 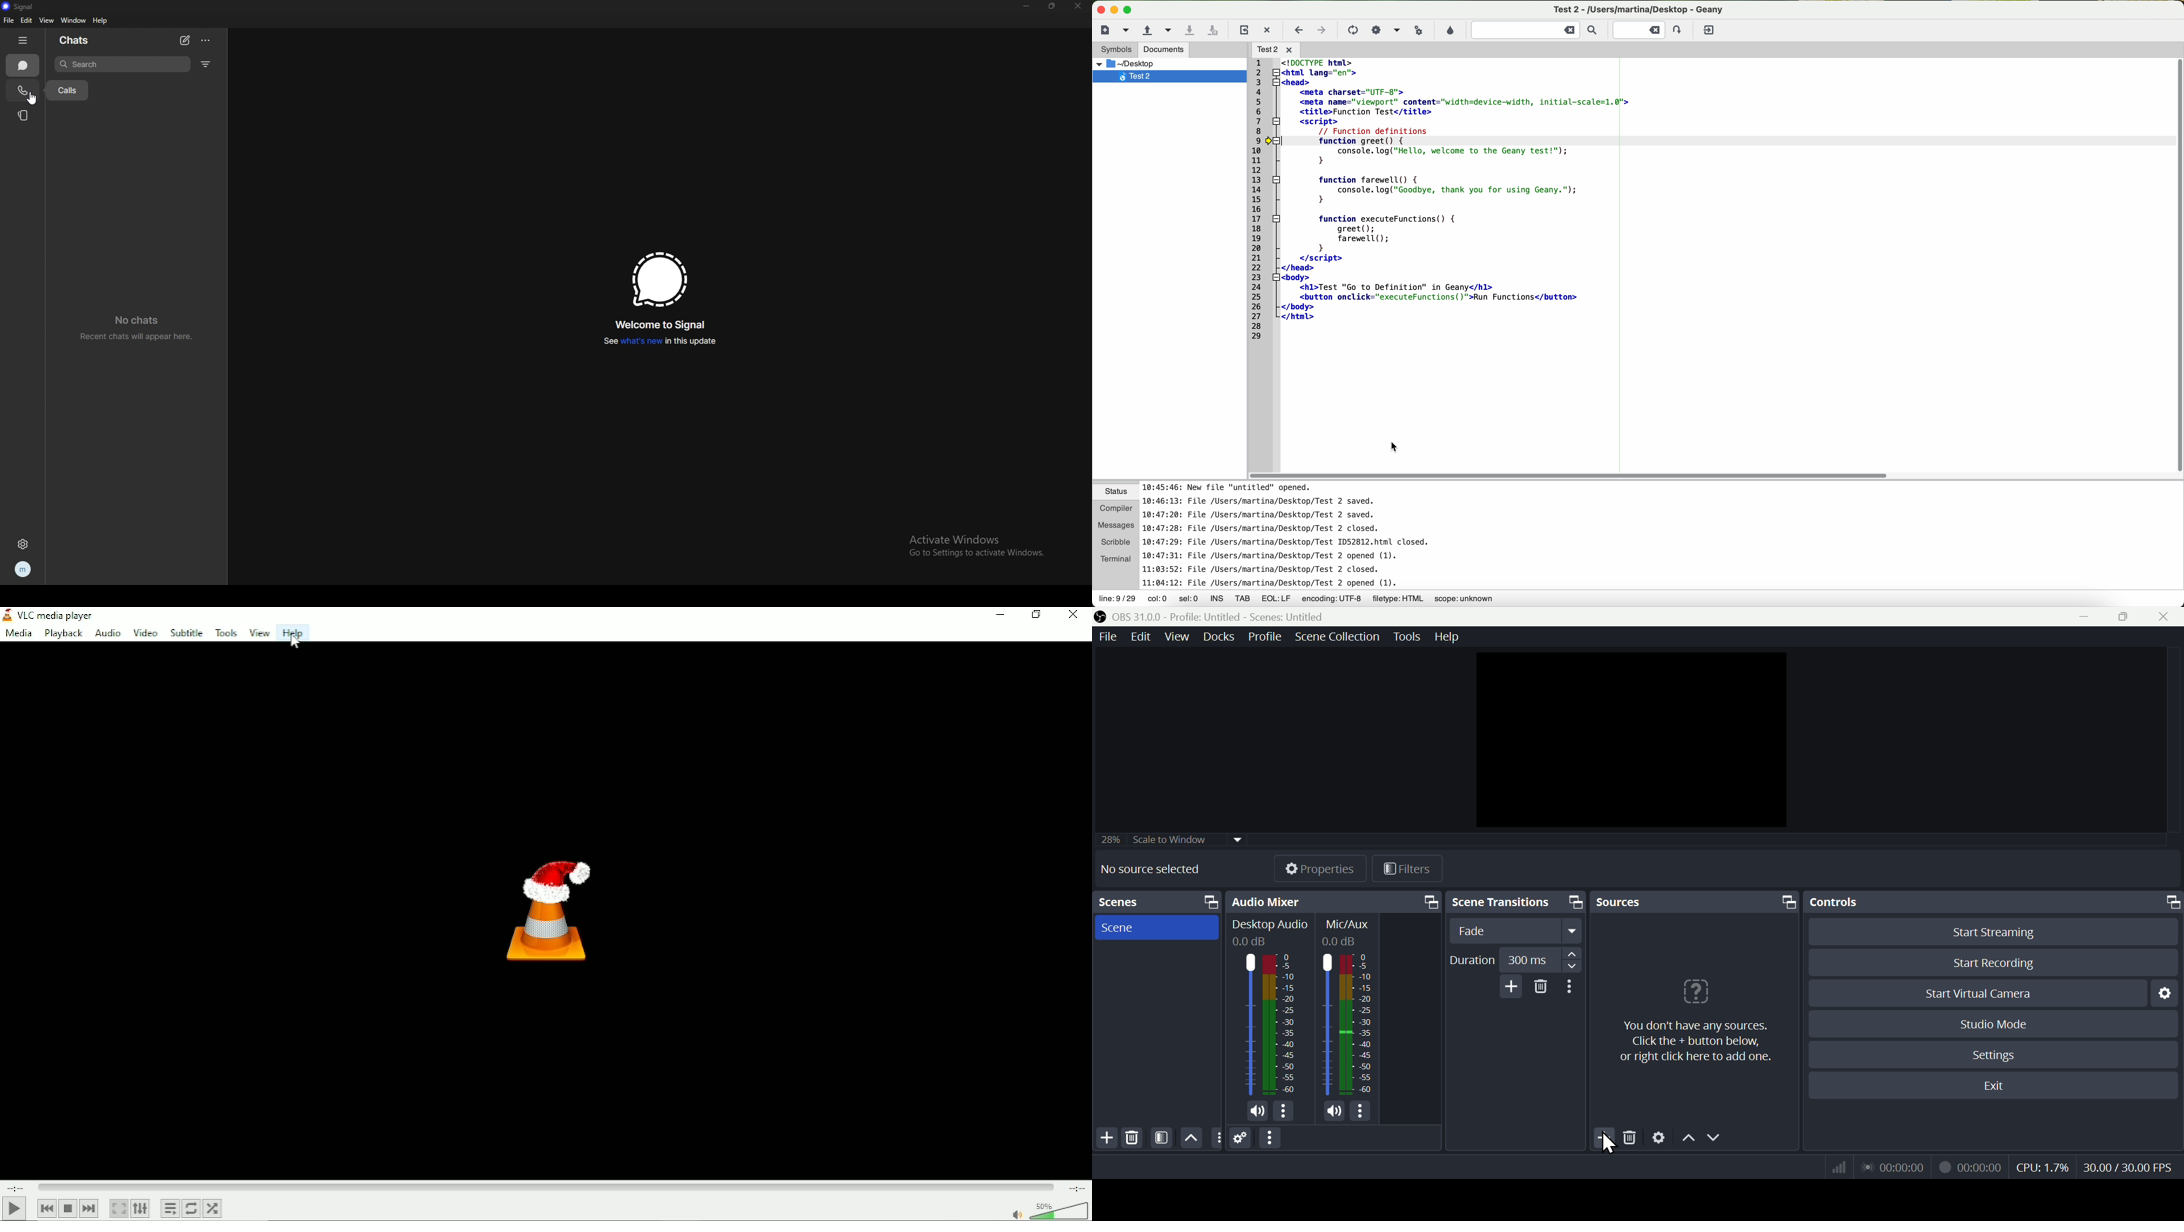 What do you see at coordinates (1659, 1139) in the screenshot?
I see `Settings` at bounding box center [1659, 1139].